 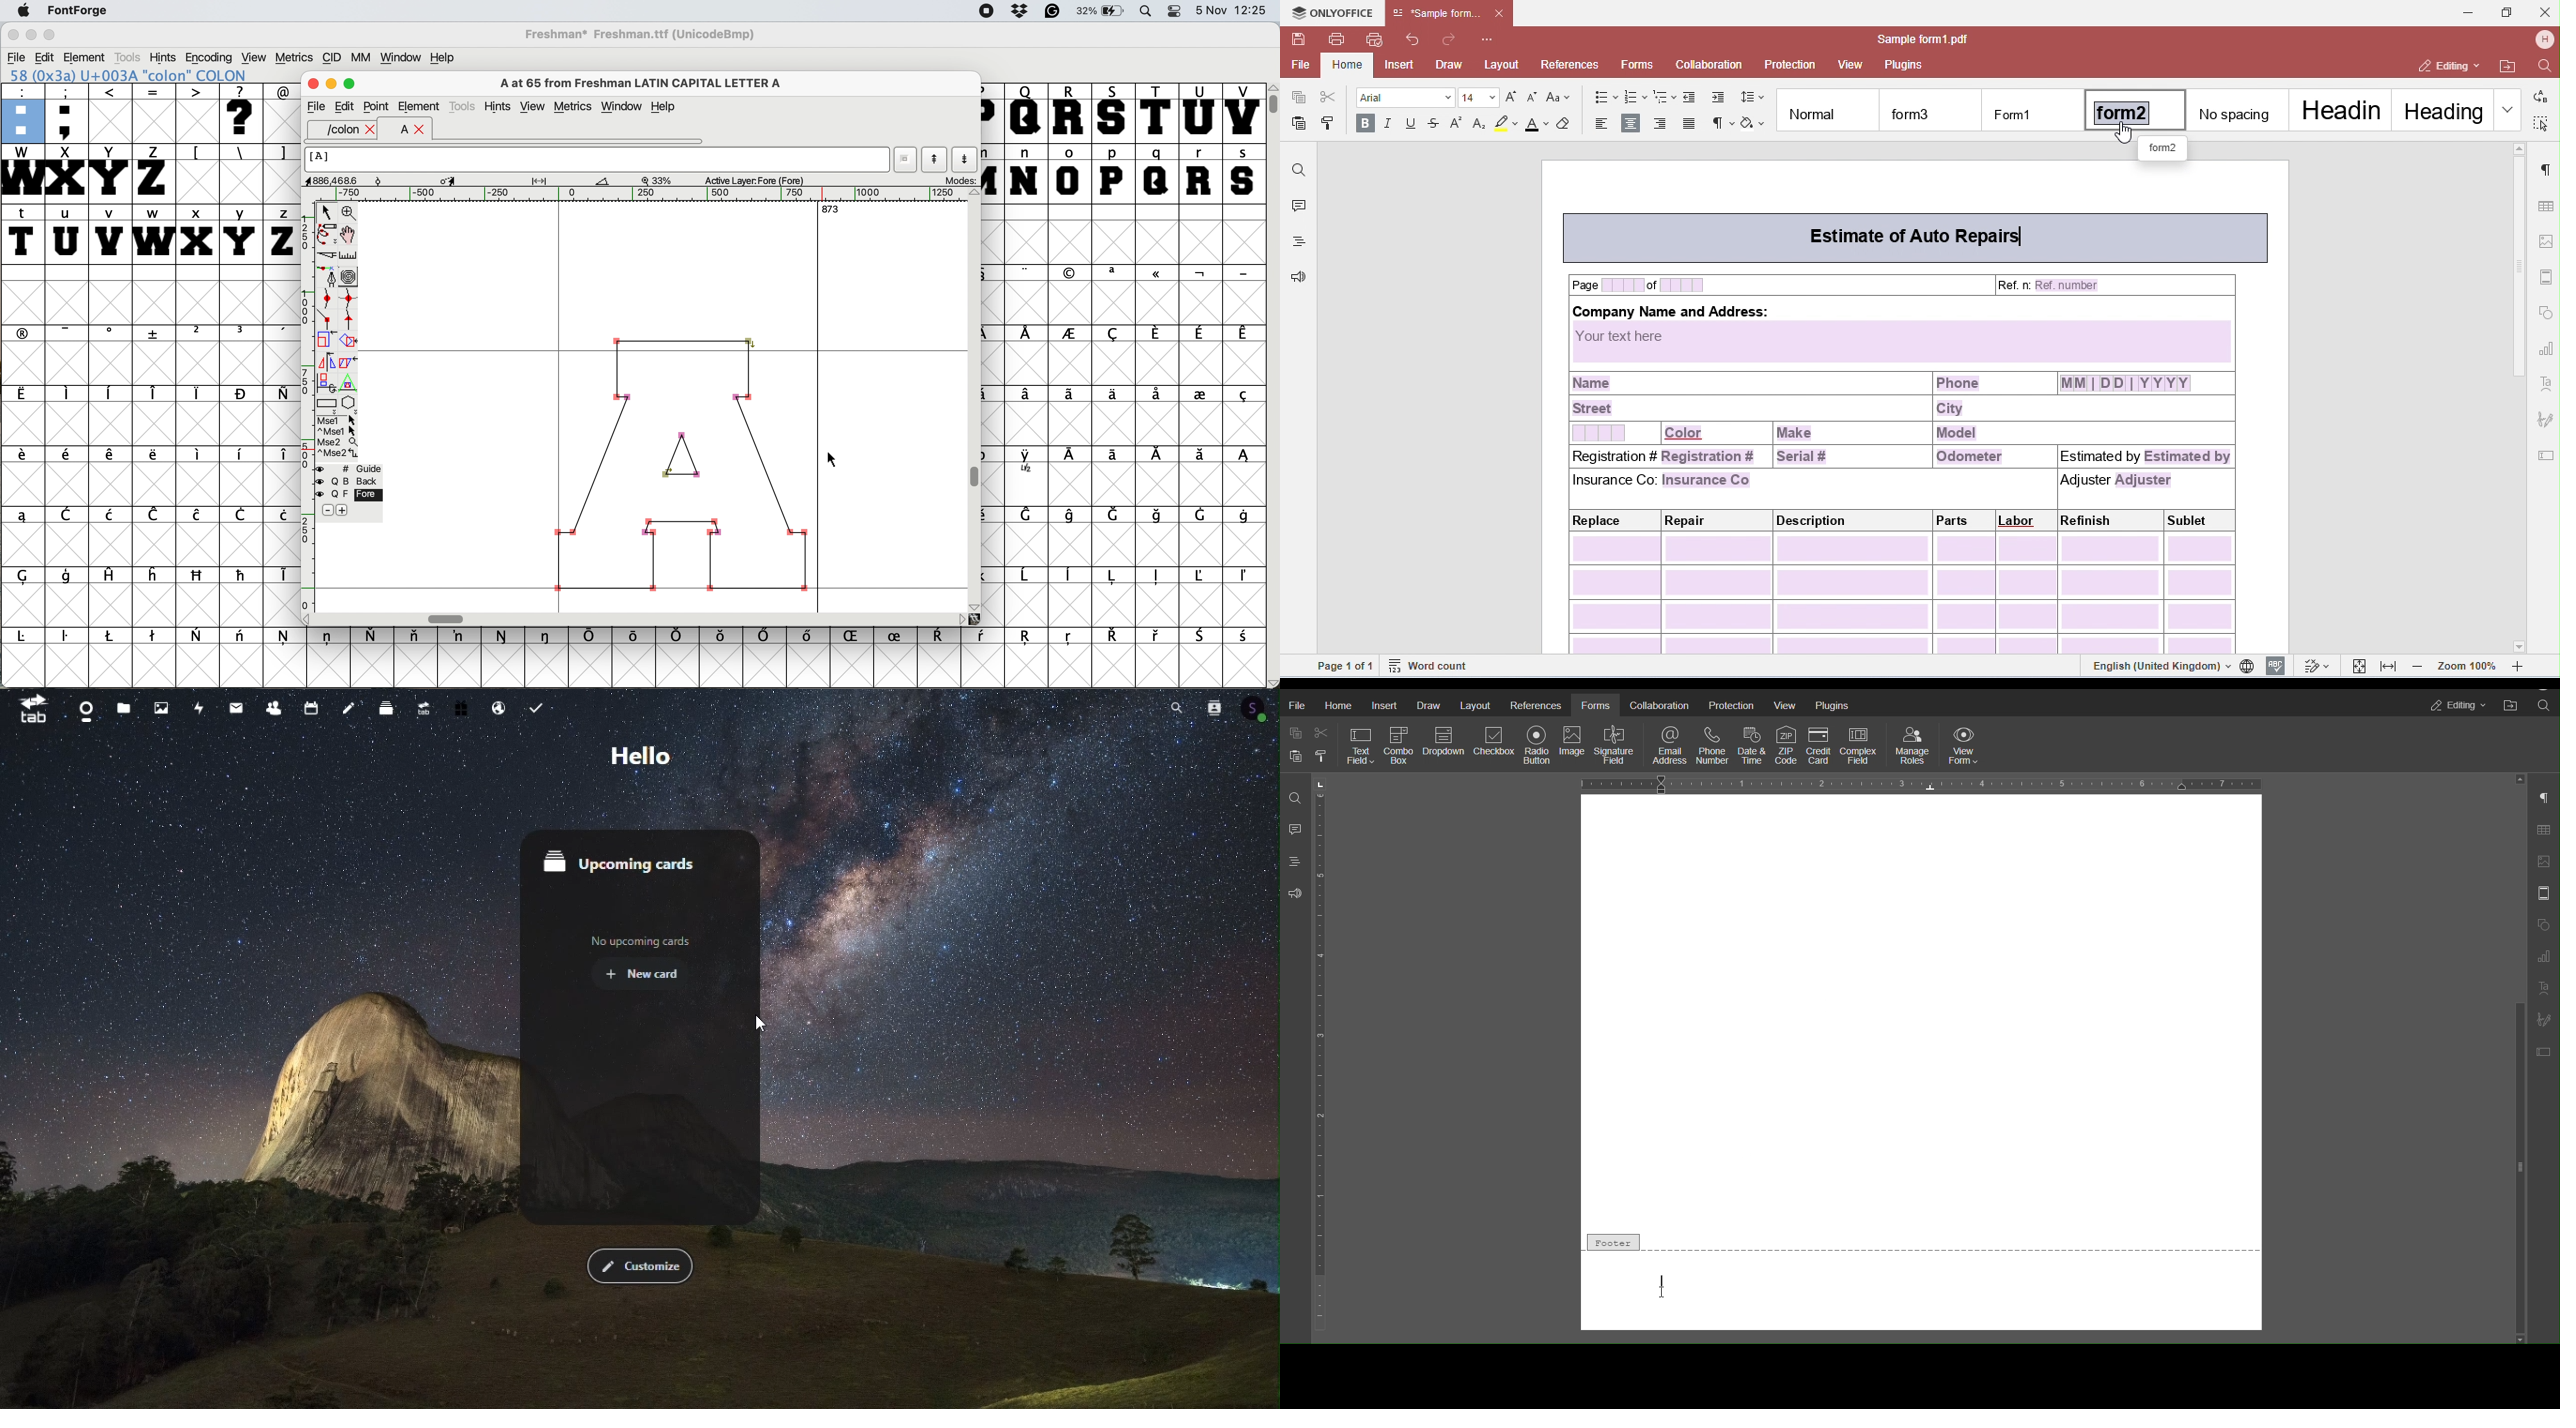 I want to click on symbol, so click(x=198, y=394).